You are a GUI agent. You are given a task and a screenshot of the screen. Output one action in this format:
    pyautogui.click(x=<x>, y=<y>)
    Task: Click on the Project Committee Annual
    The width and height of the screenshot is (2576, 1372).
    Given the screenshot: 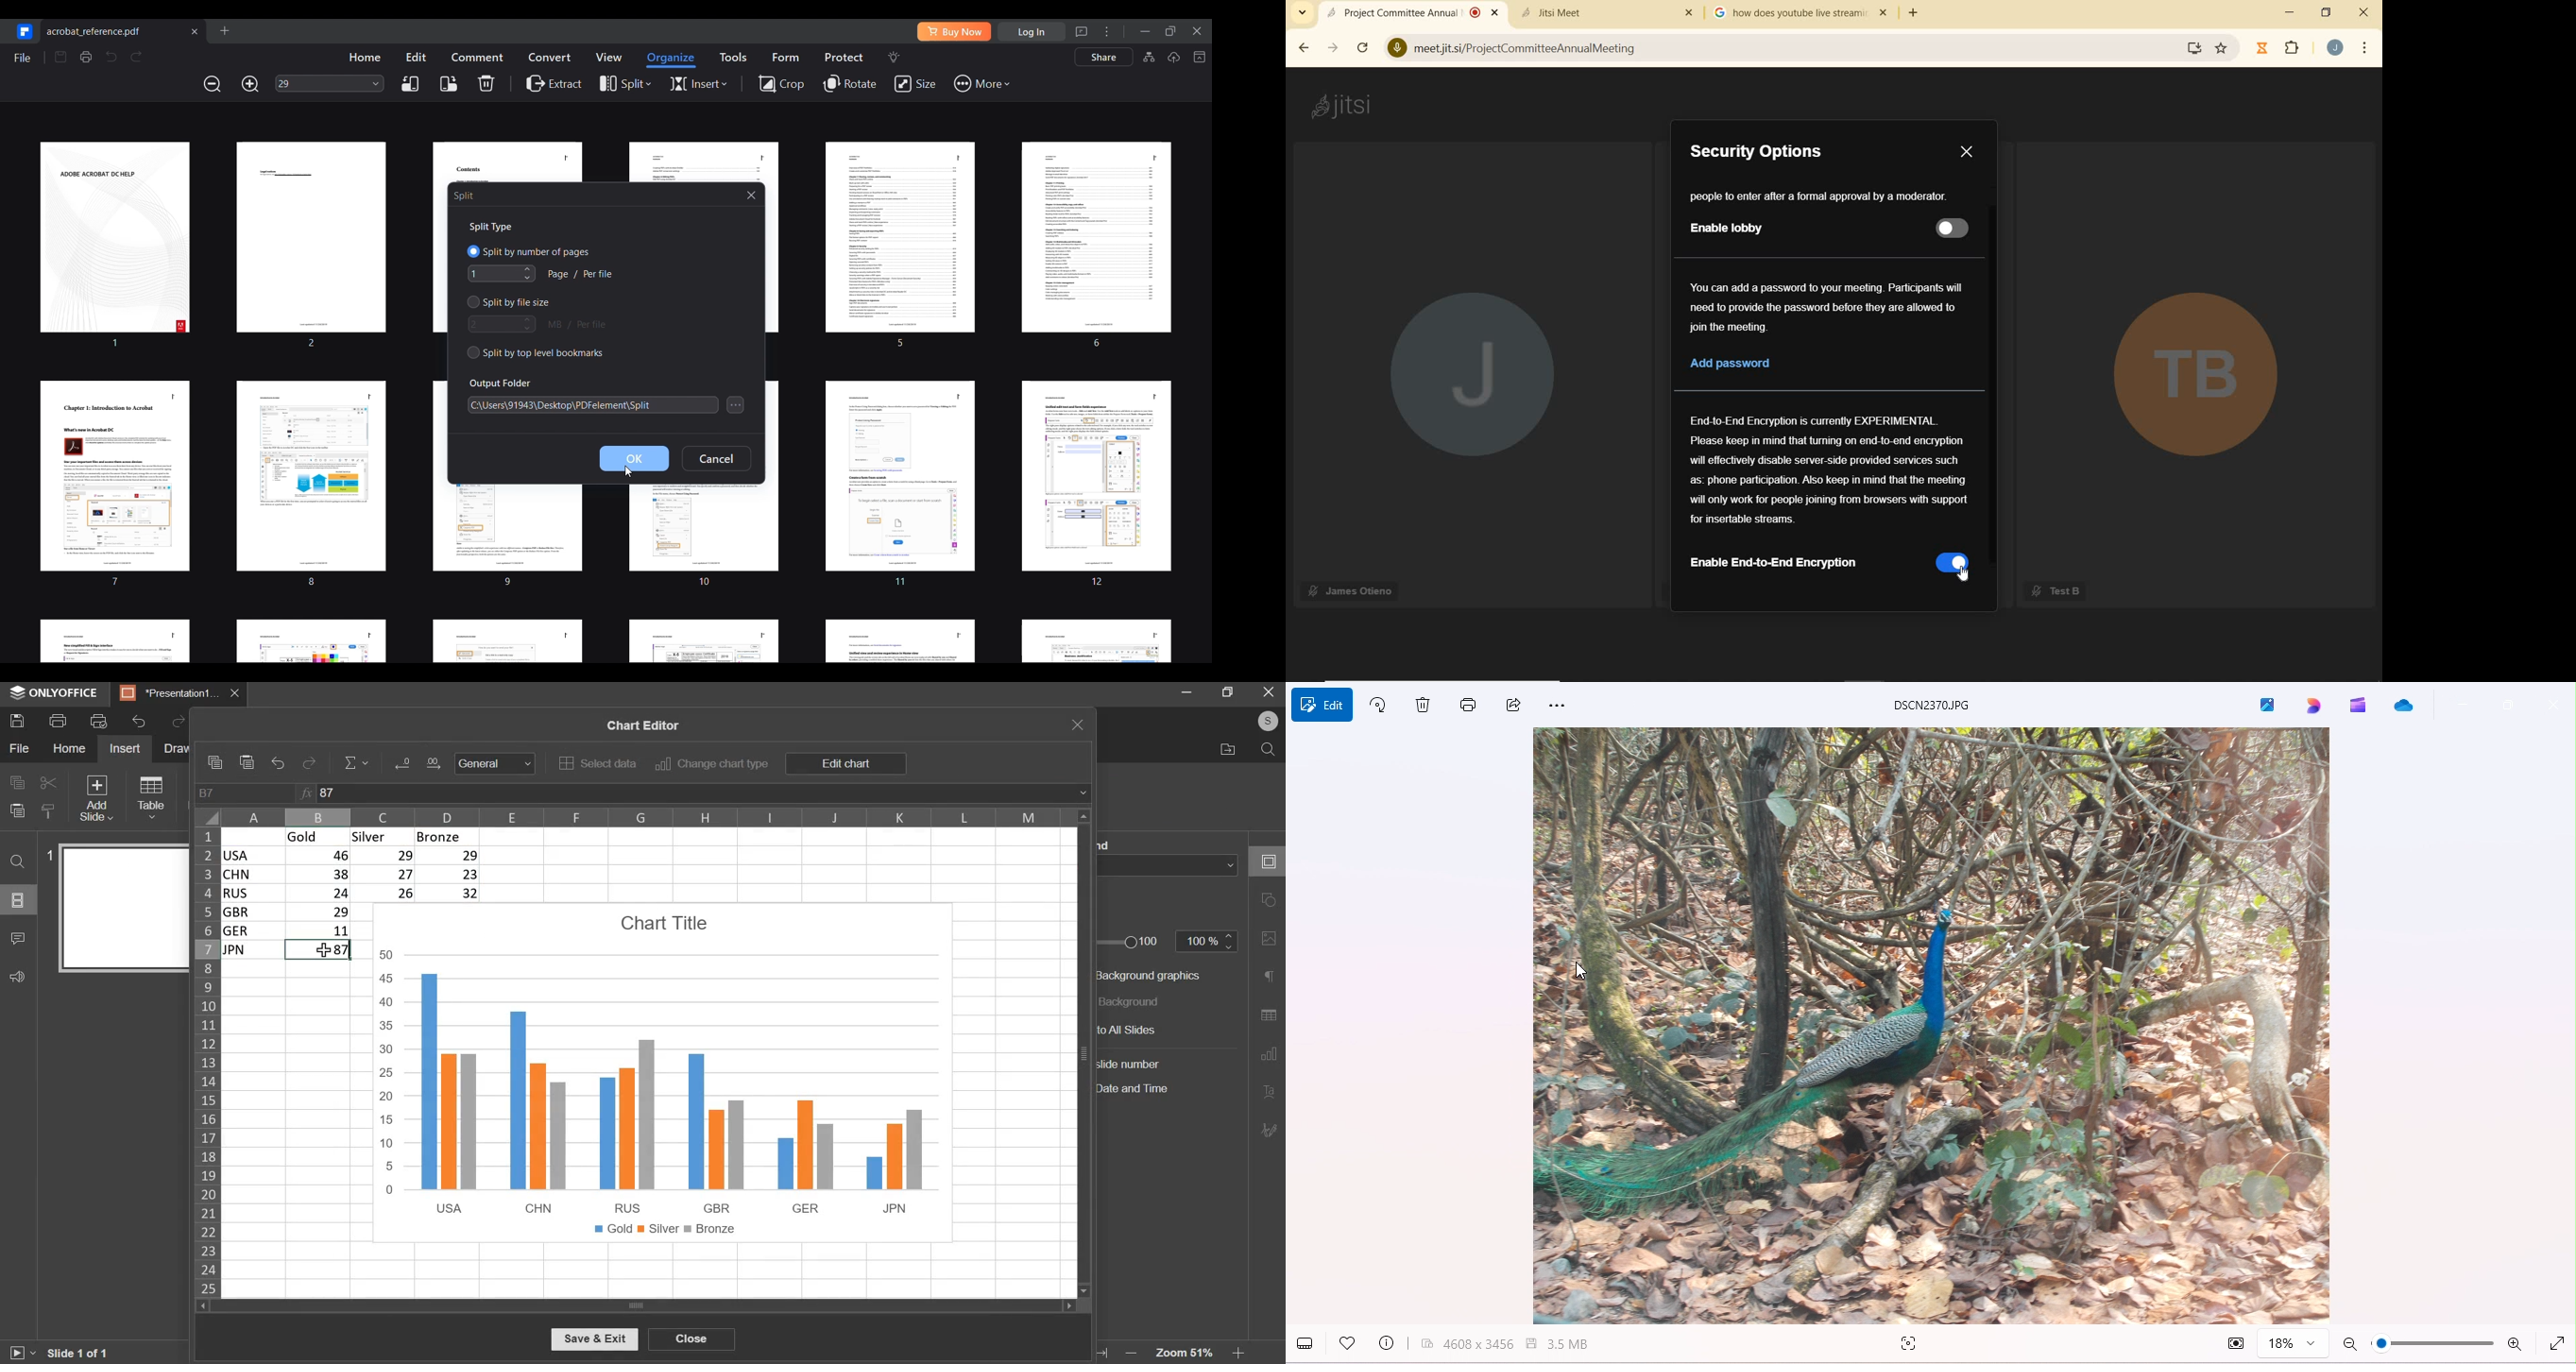 What is the action you would take?
    pyautogui.click(x=1412, y=12)
    